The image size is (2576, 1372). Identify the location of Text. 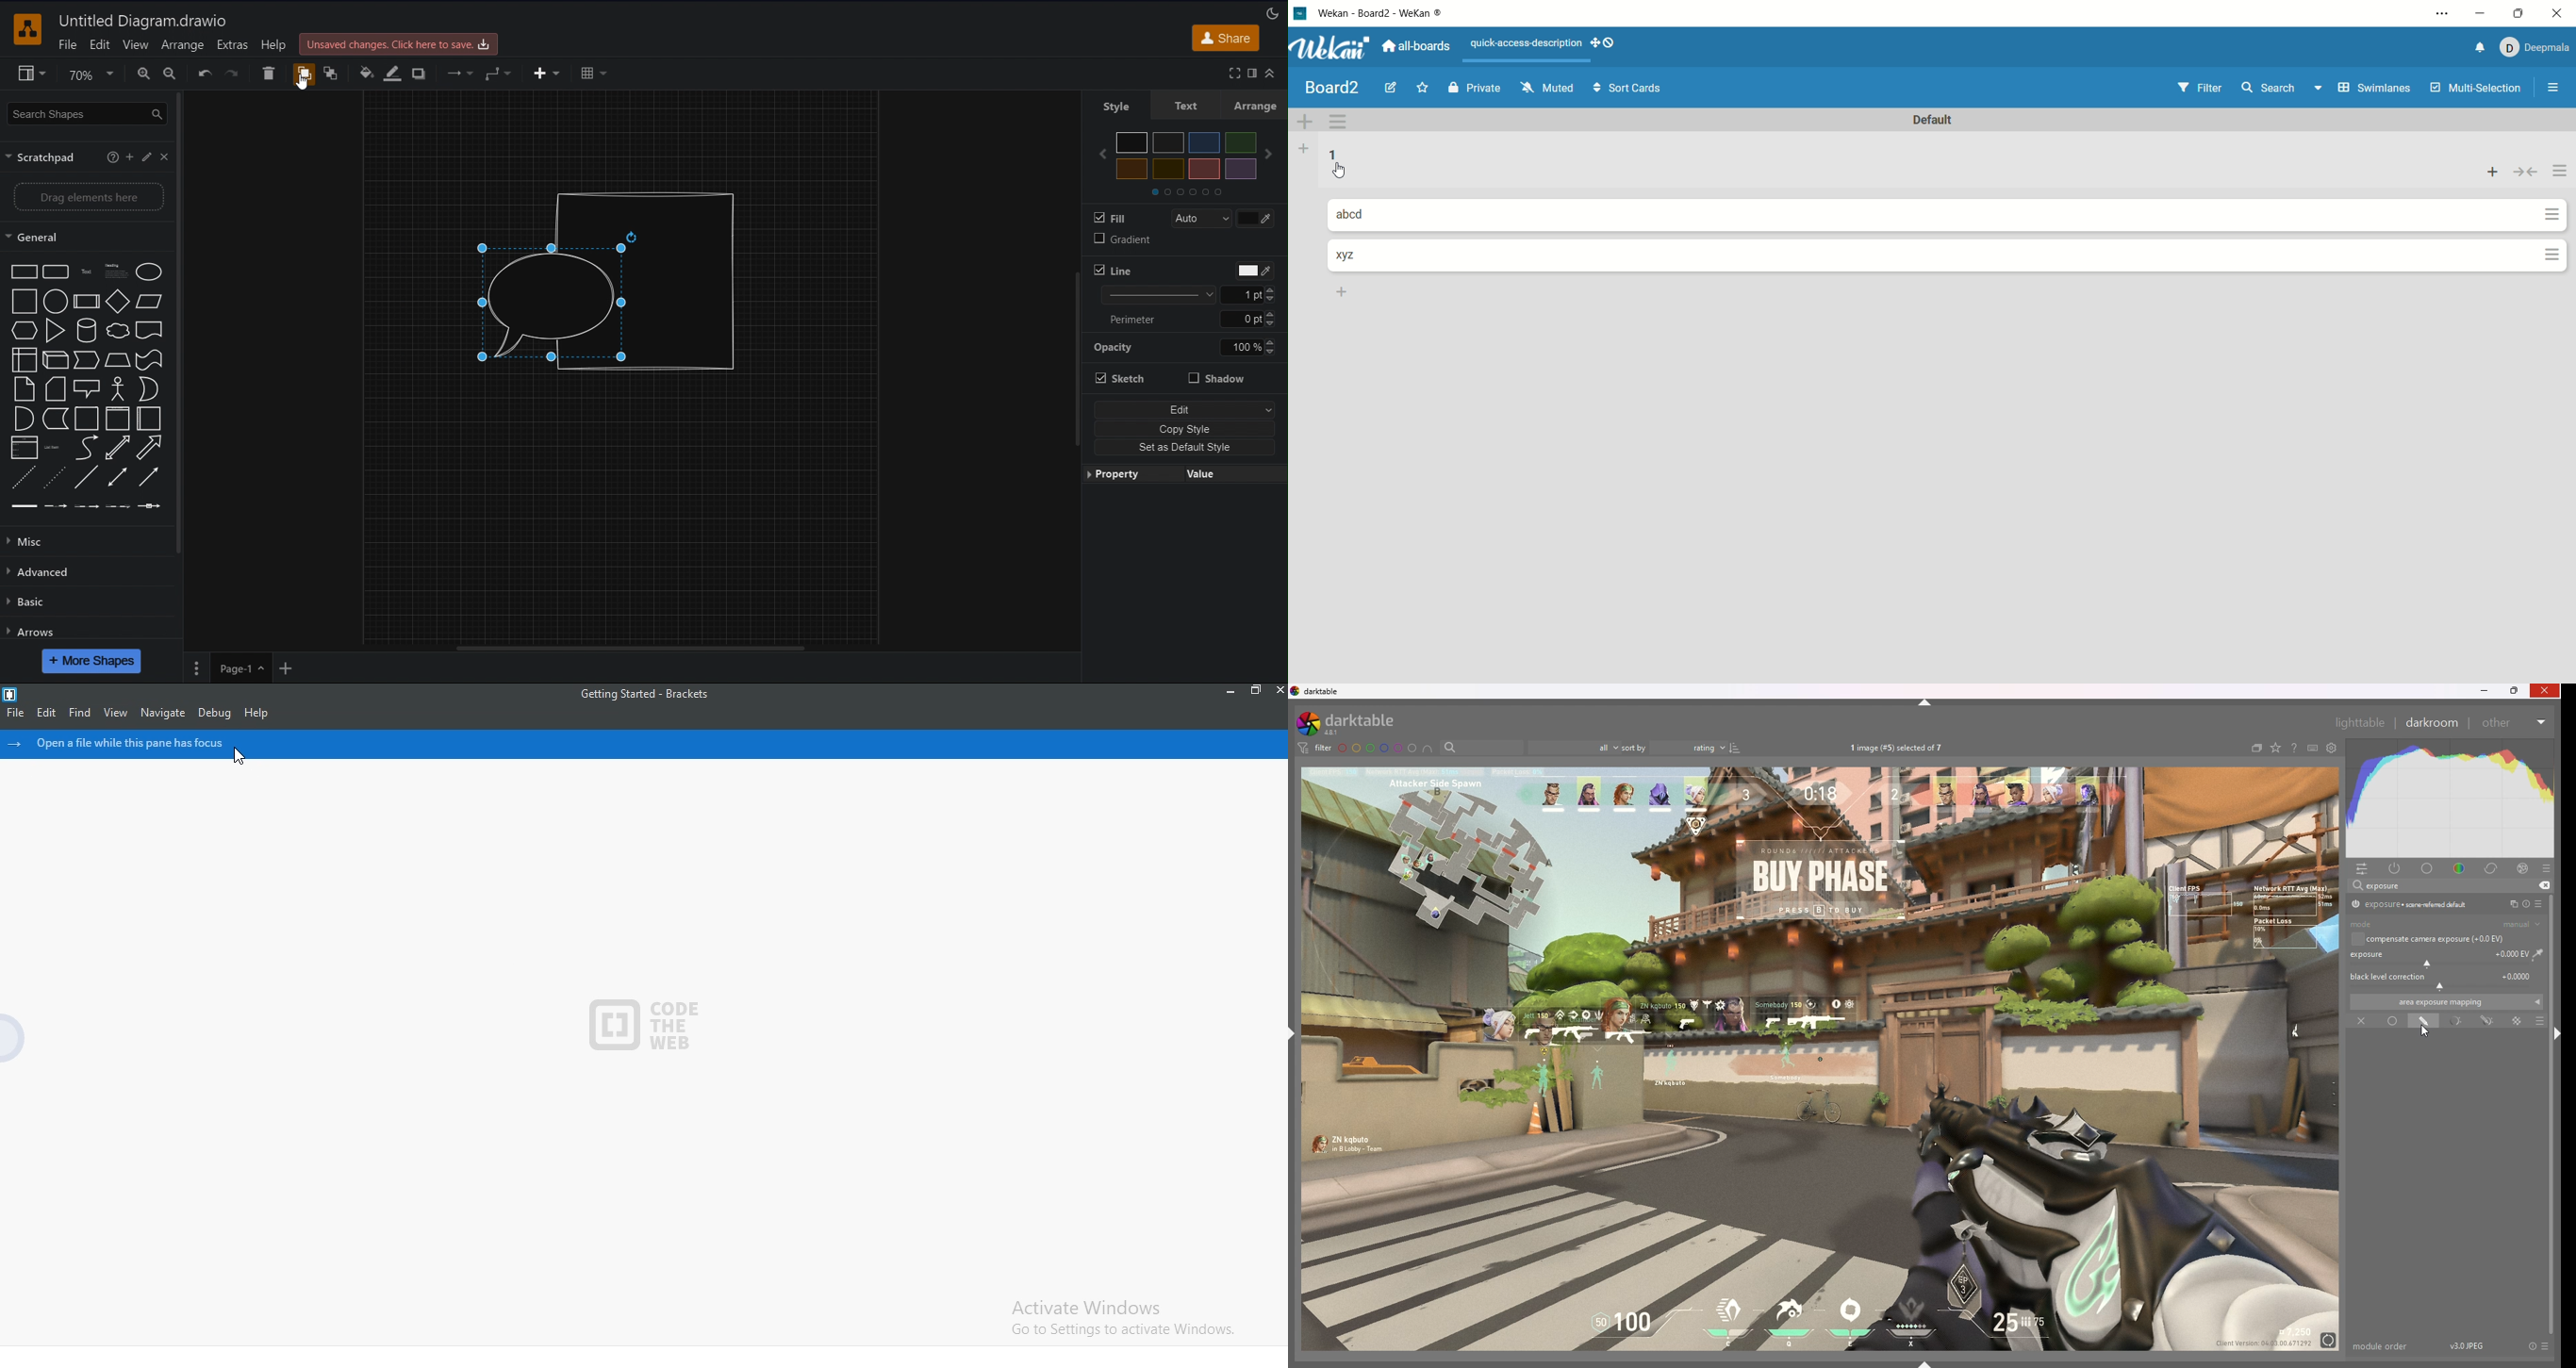
(1191, 105).